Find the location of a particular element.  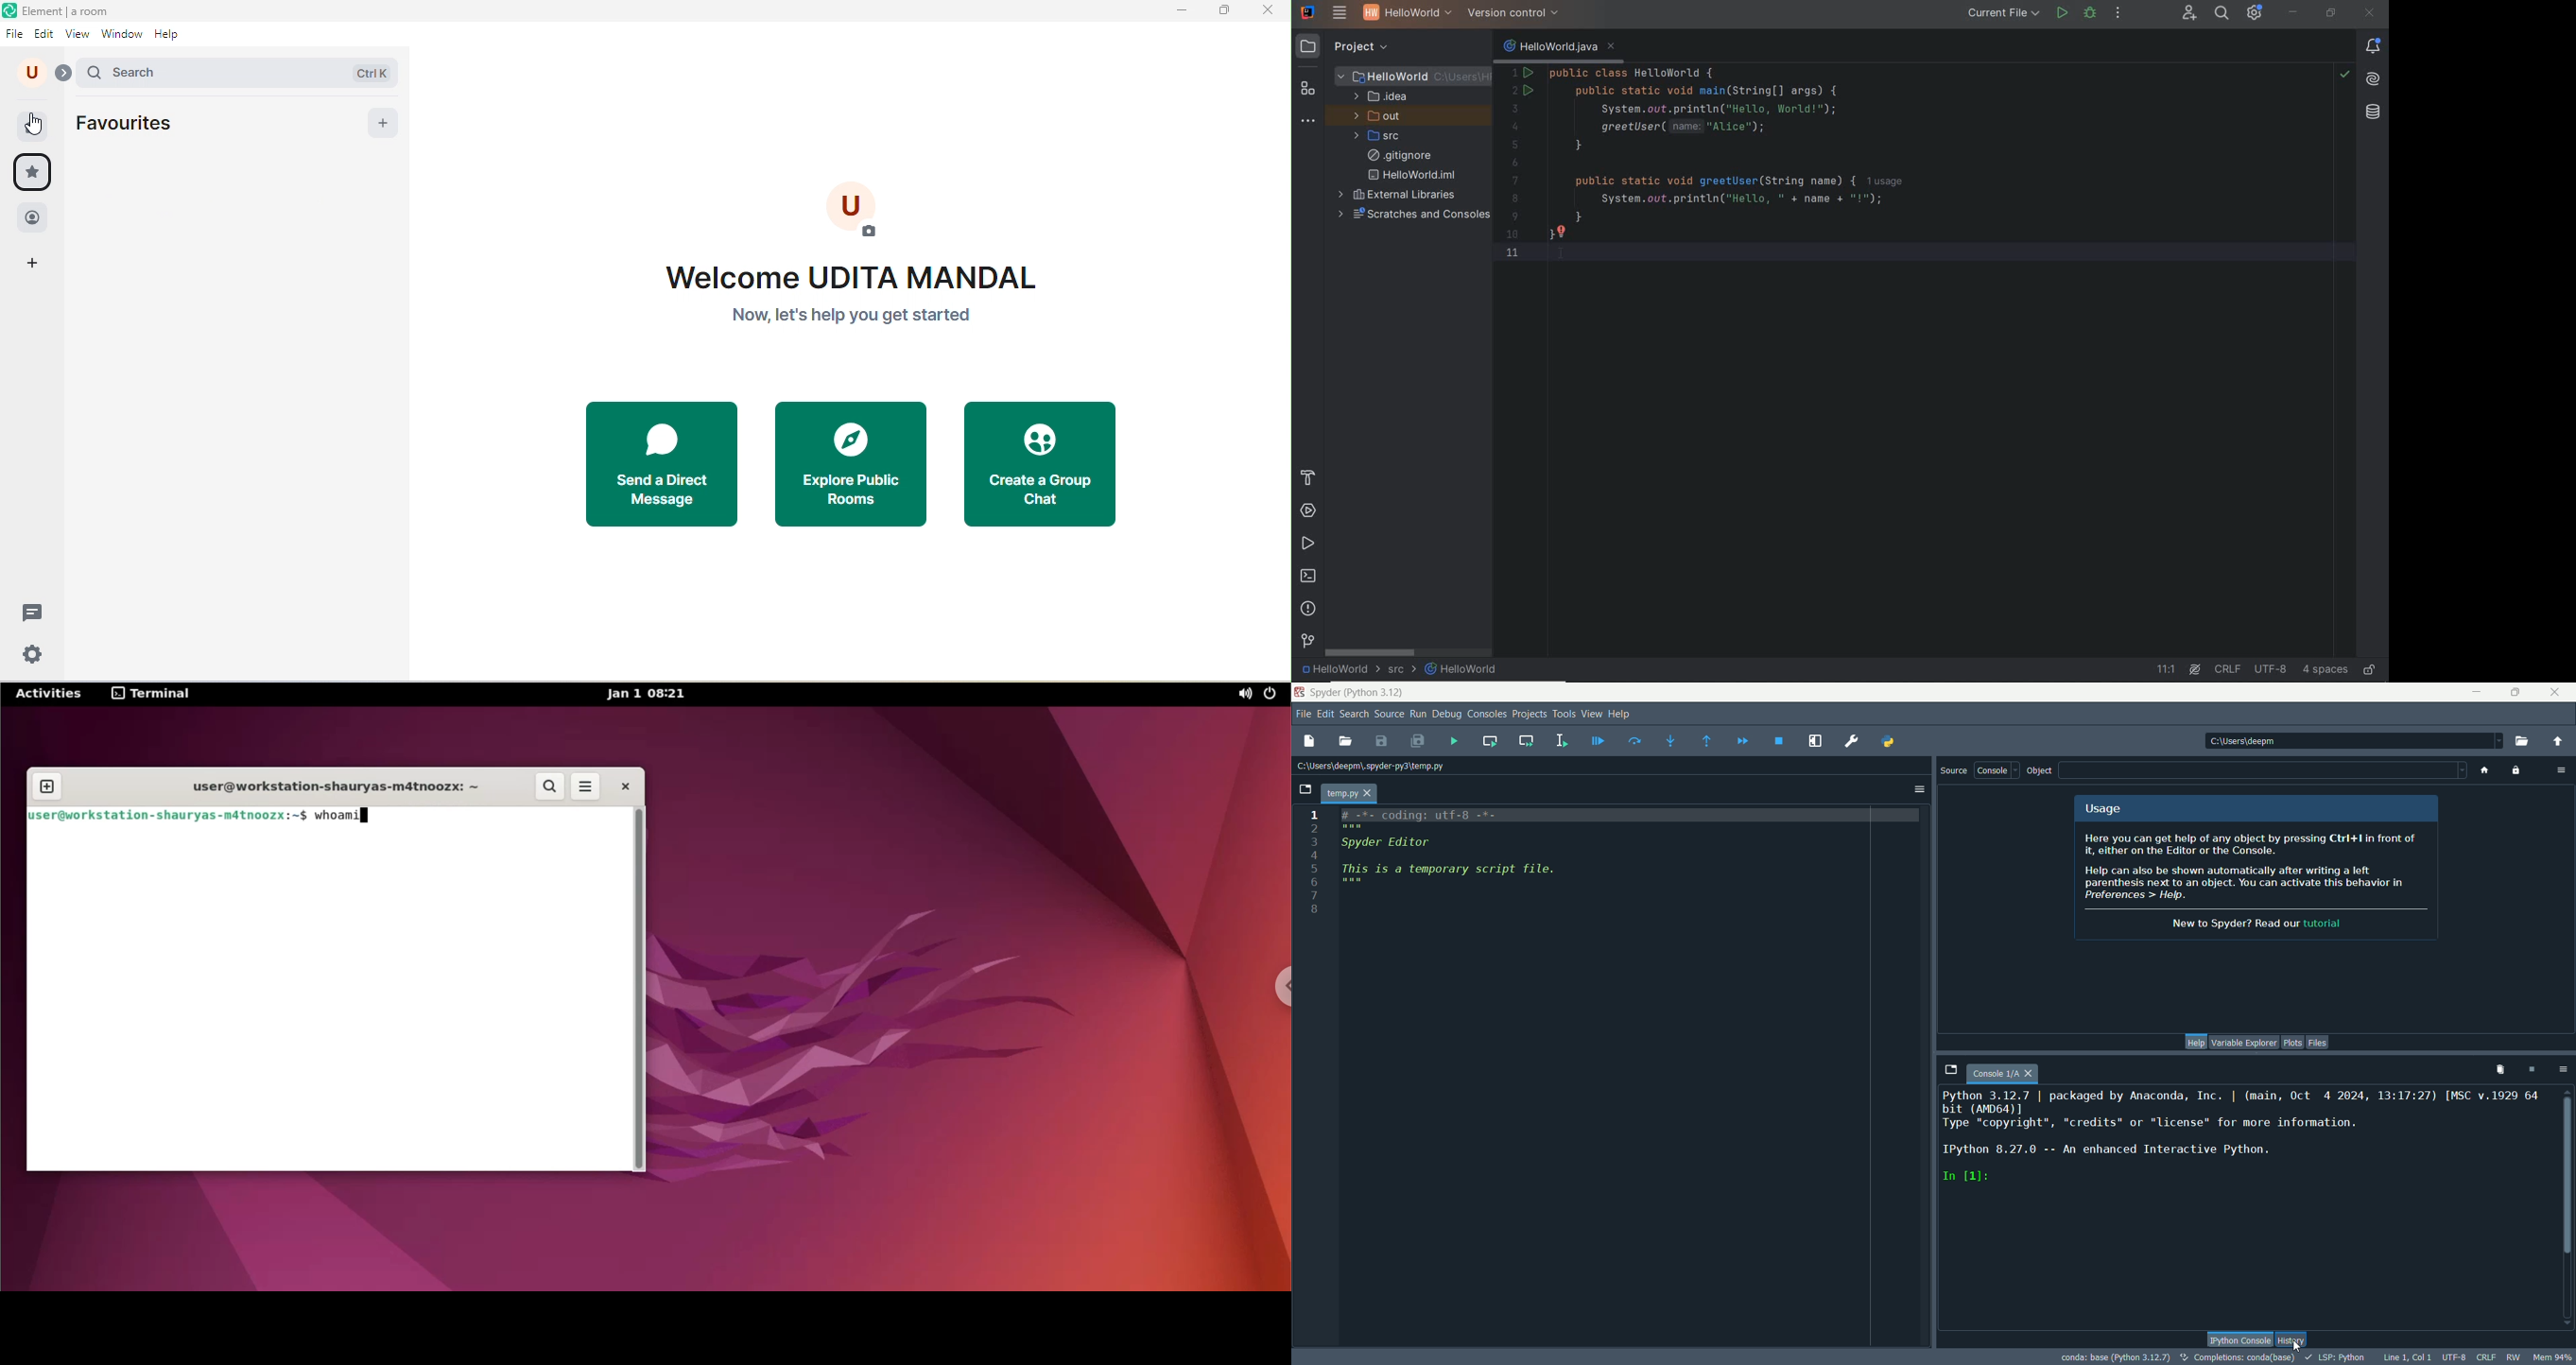

minimize is located at coordinates (1184, 12).